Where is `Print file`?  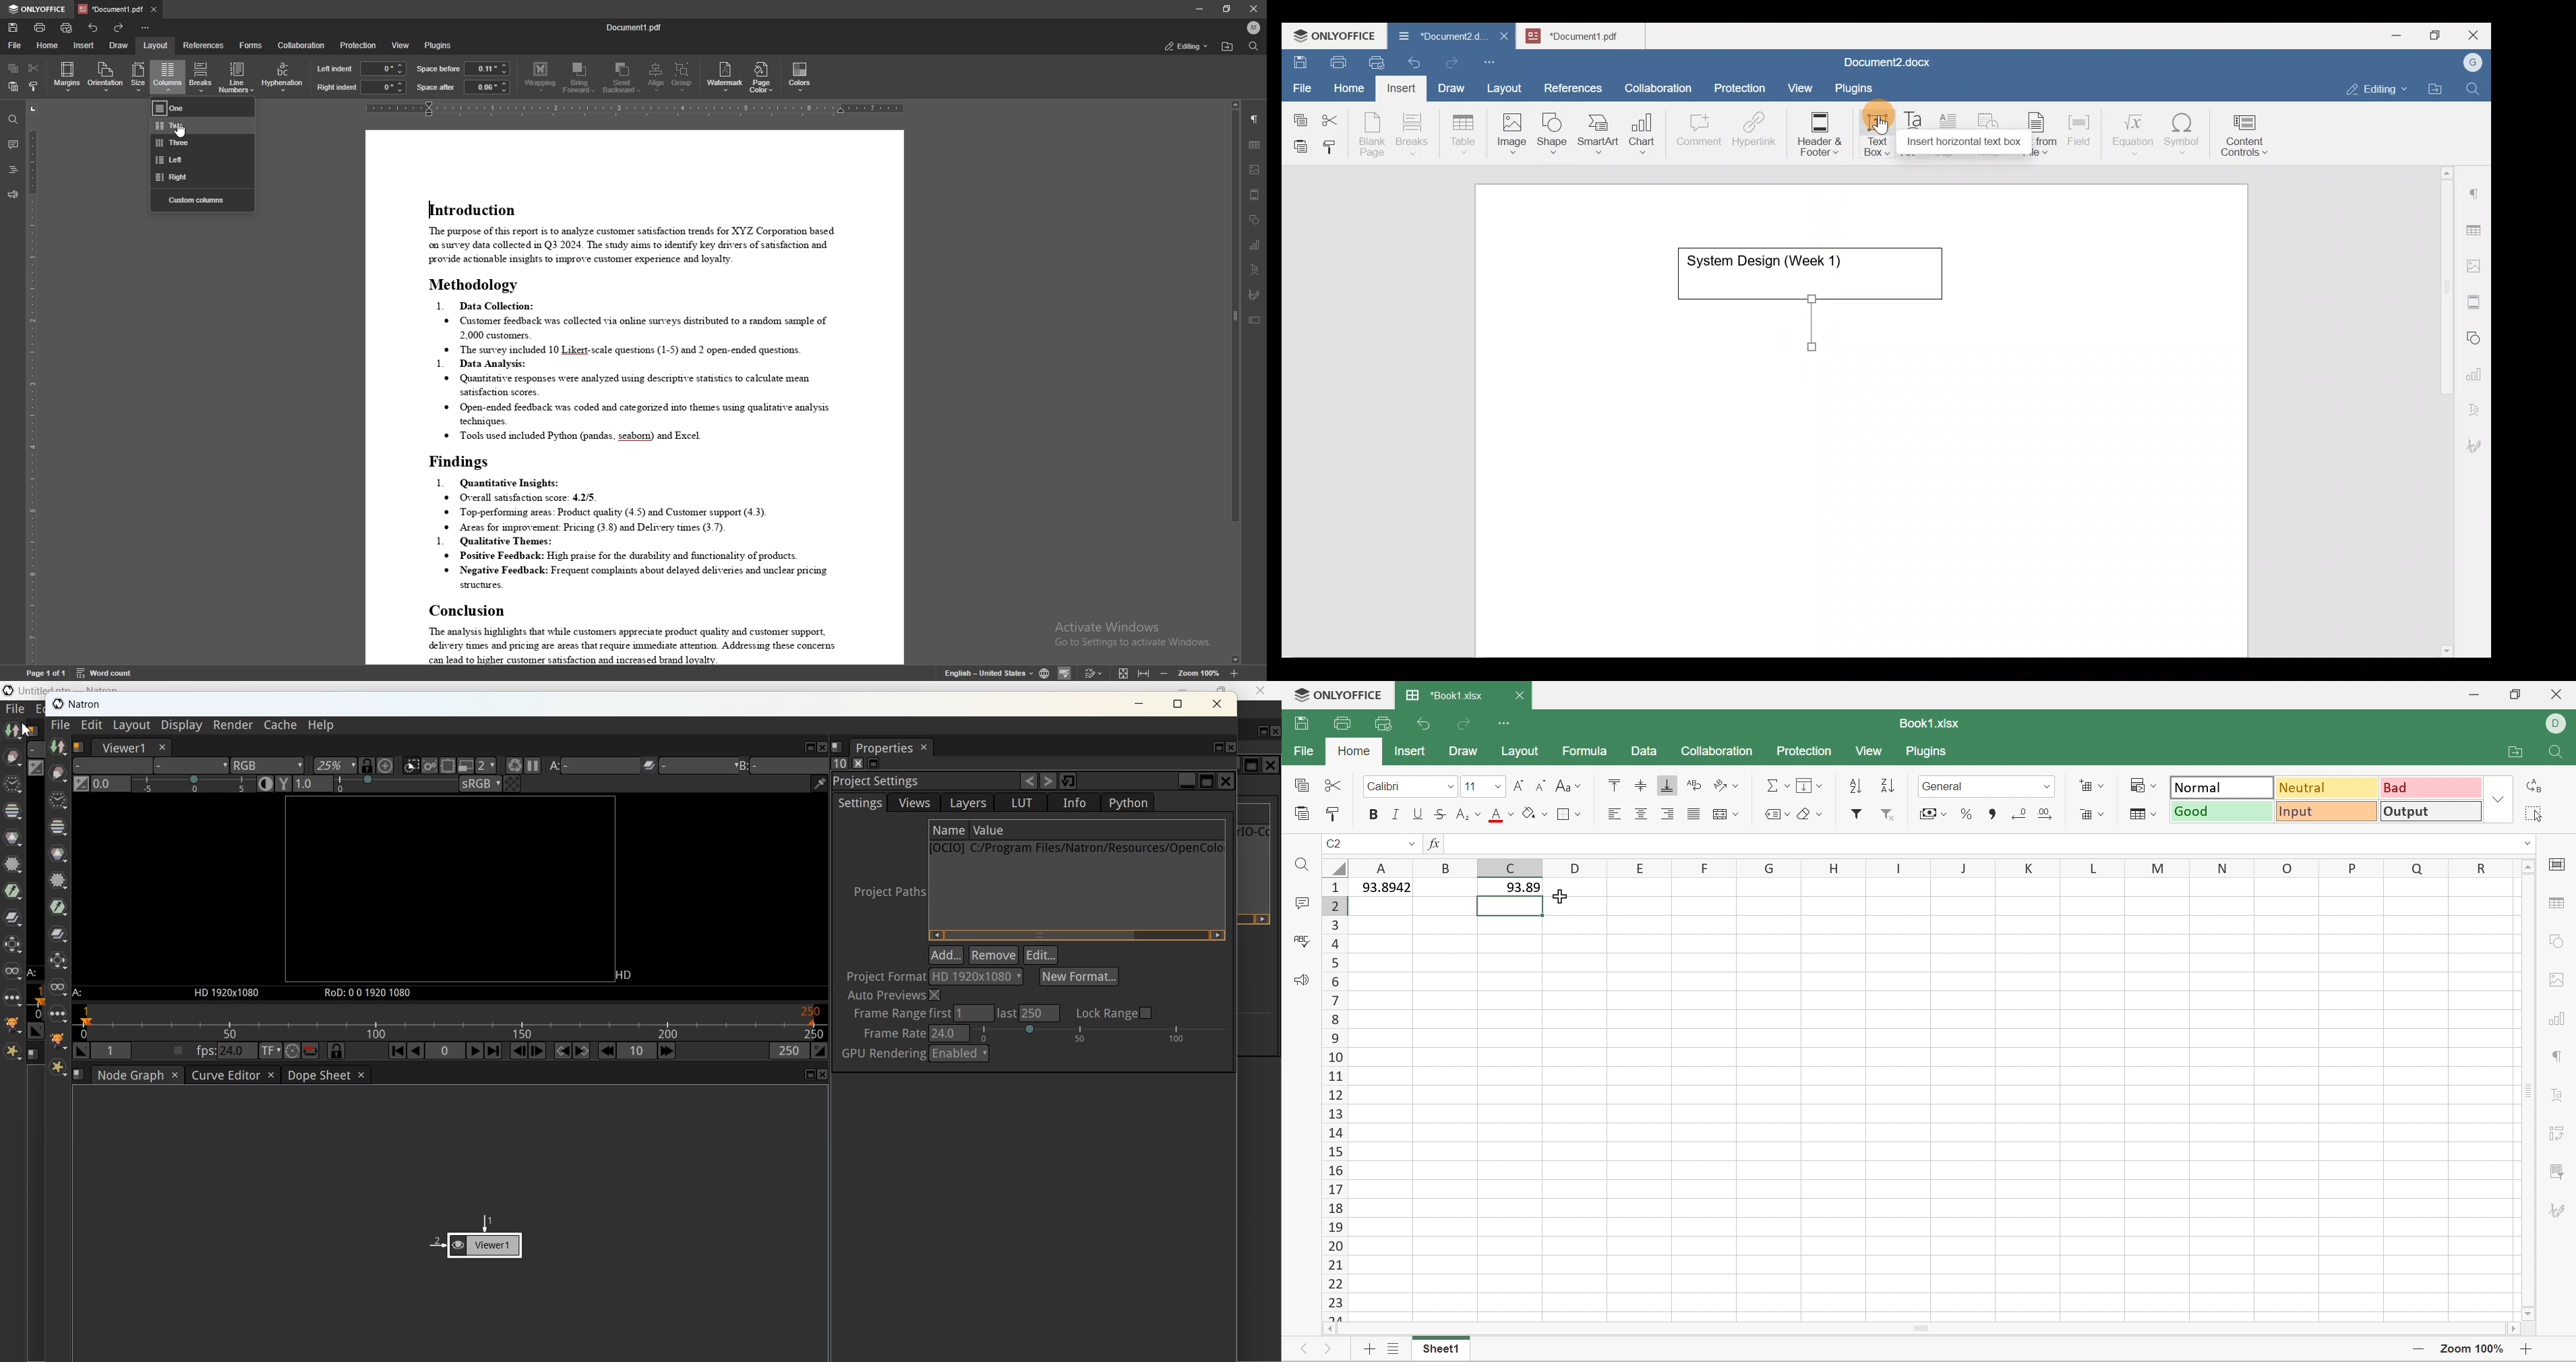 Print file is located at coordinates (1336, 60).